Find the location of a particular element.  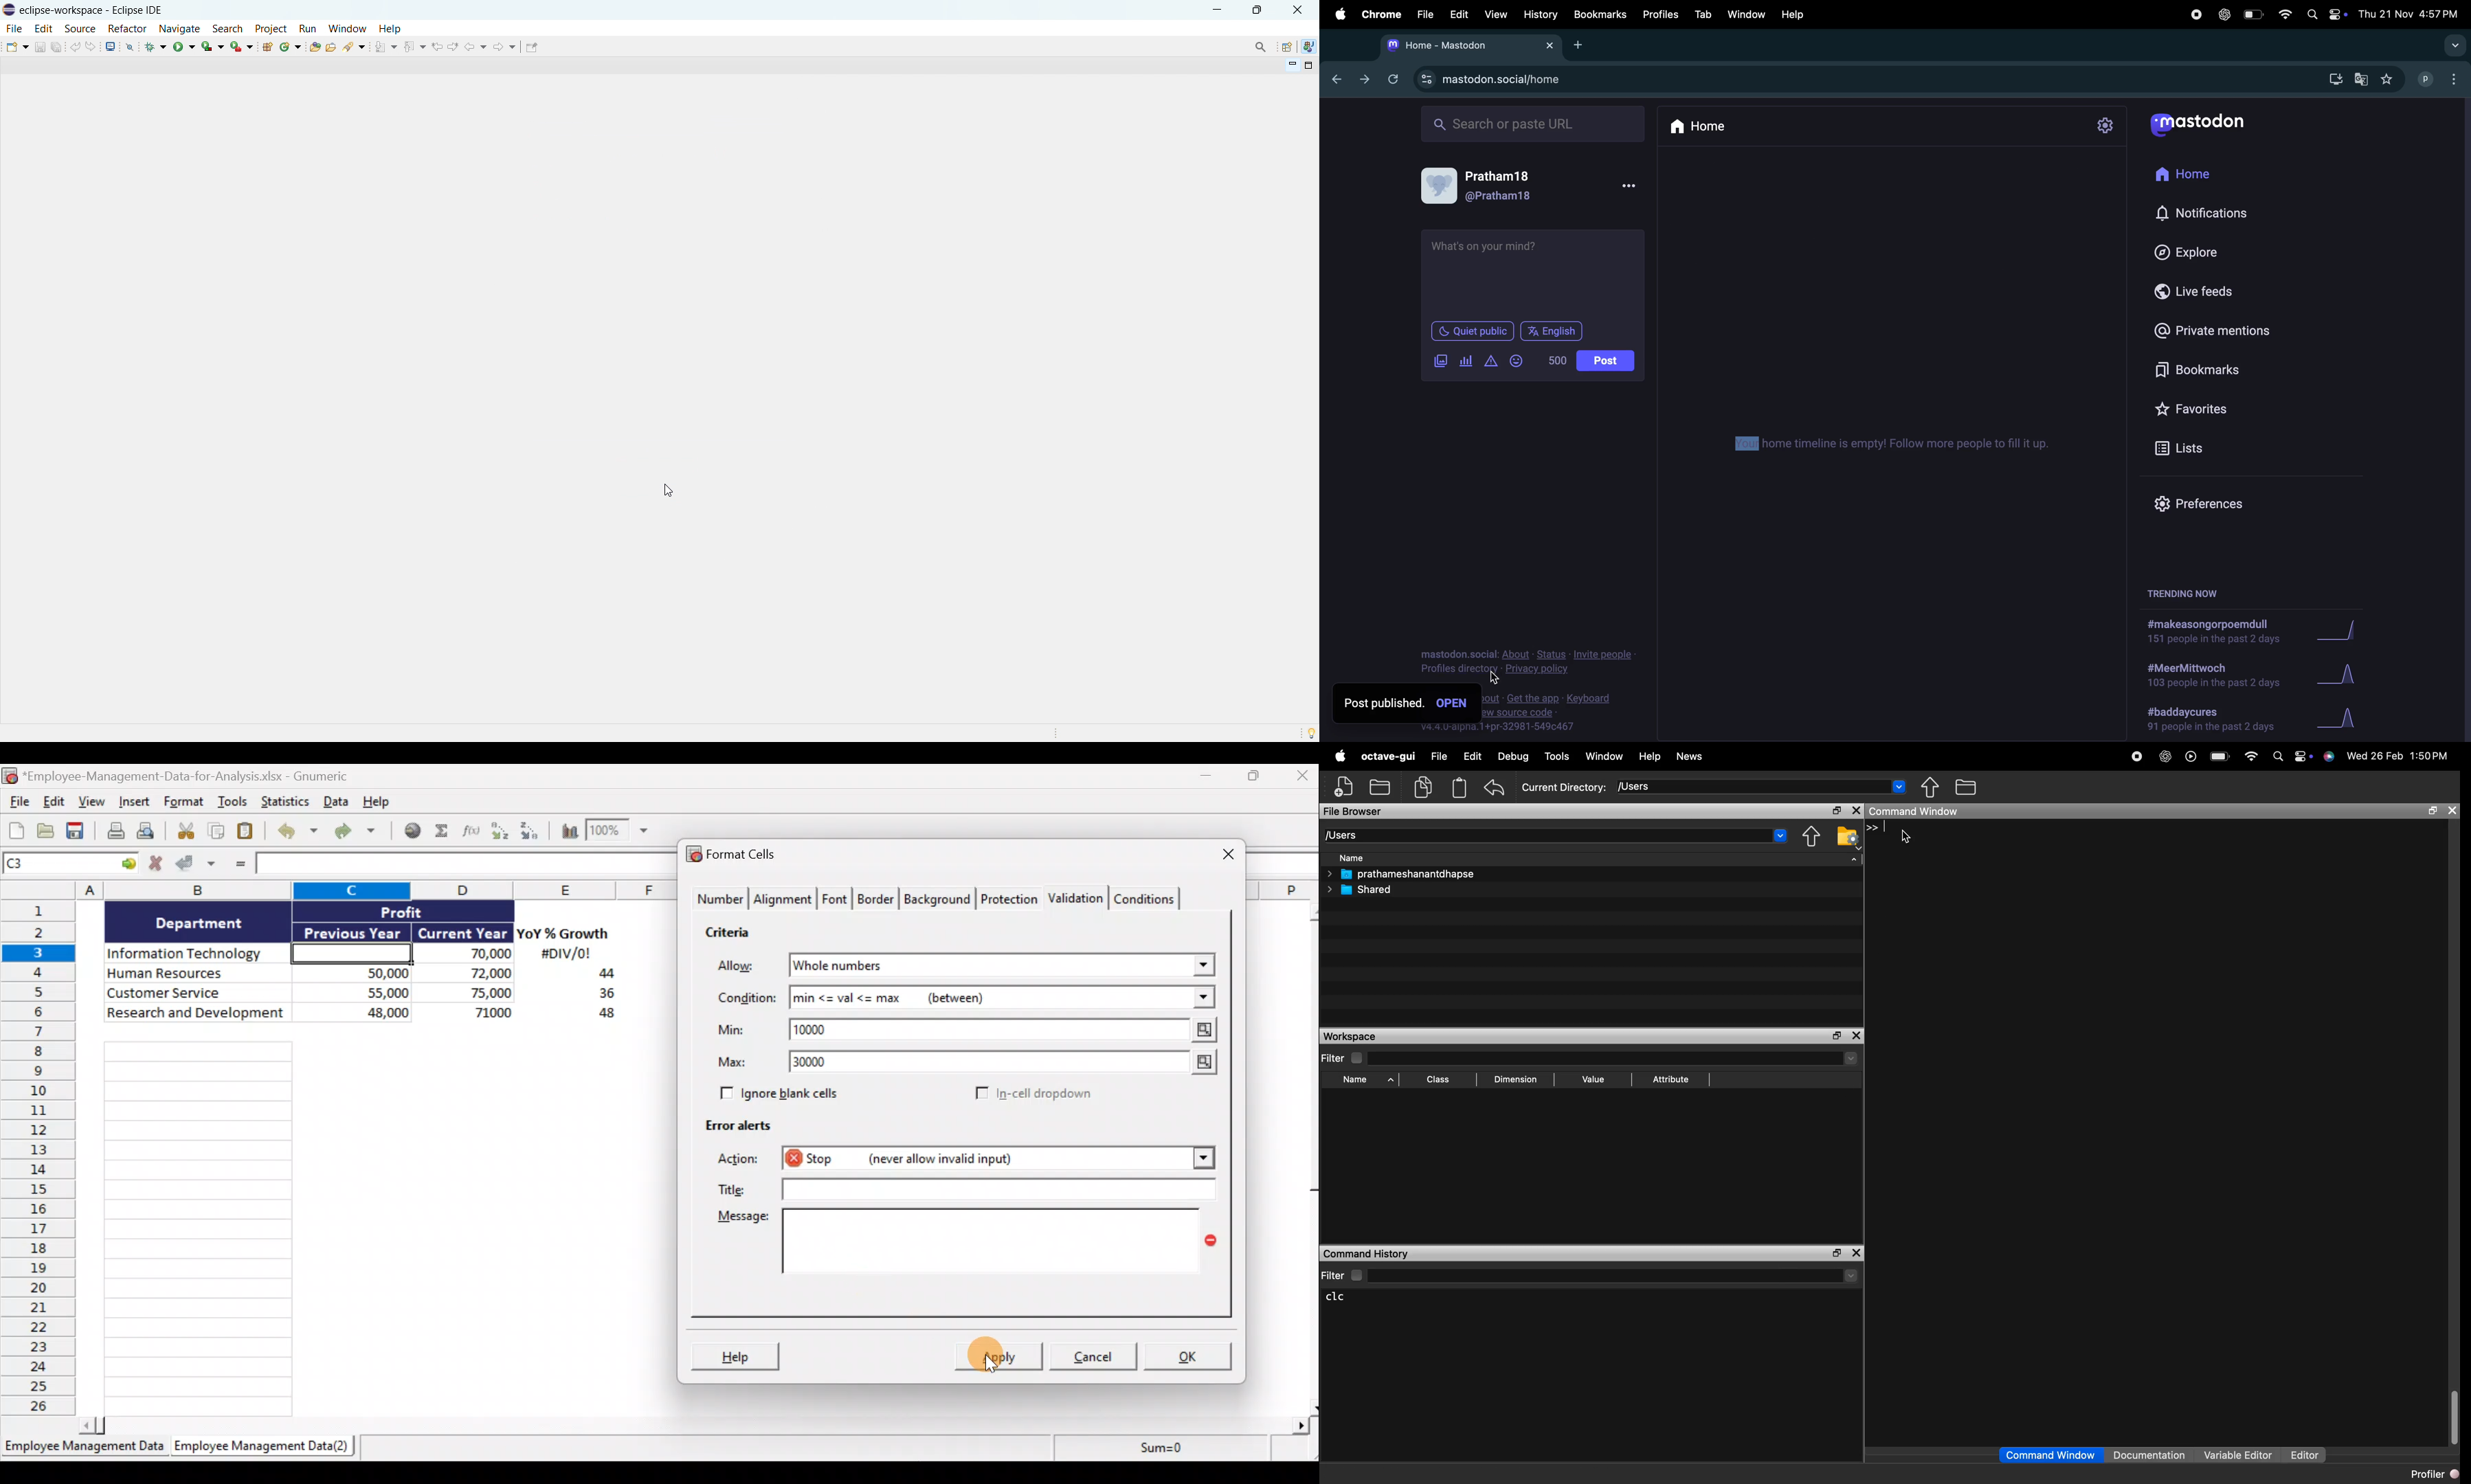

hashtag is located at coordinates (2205, 633).